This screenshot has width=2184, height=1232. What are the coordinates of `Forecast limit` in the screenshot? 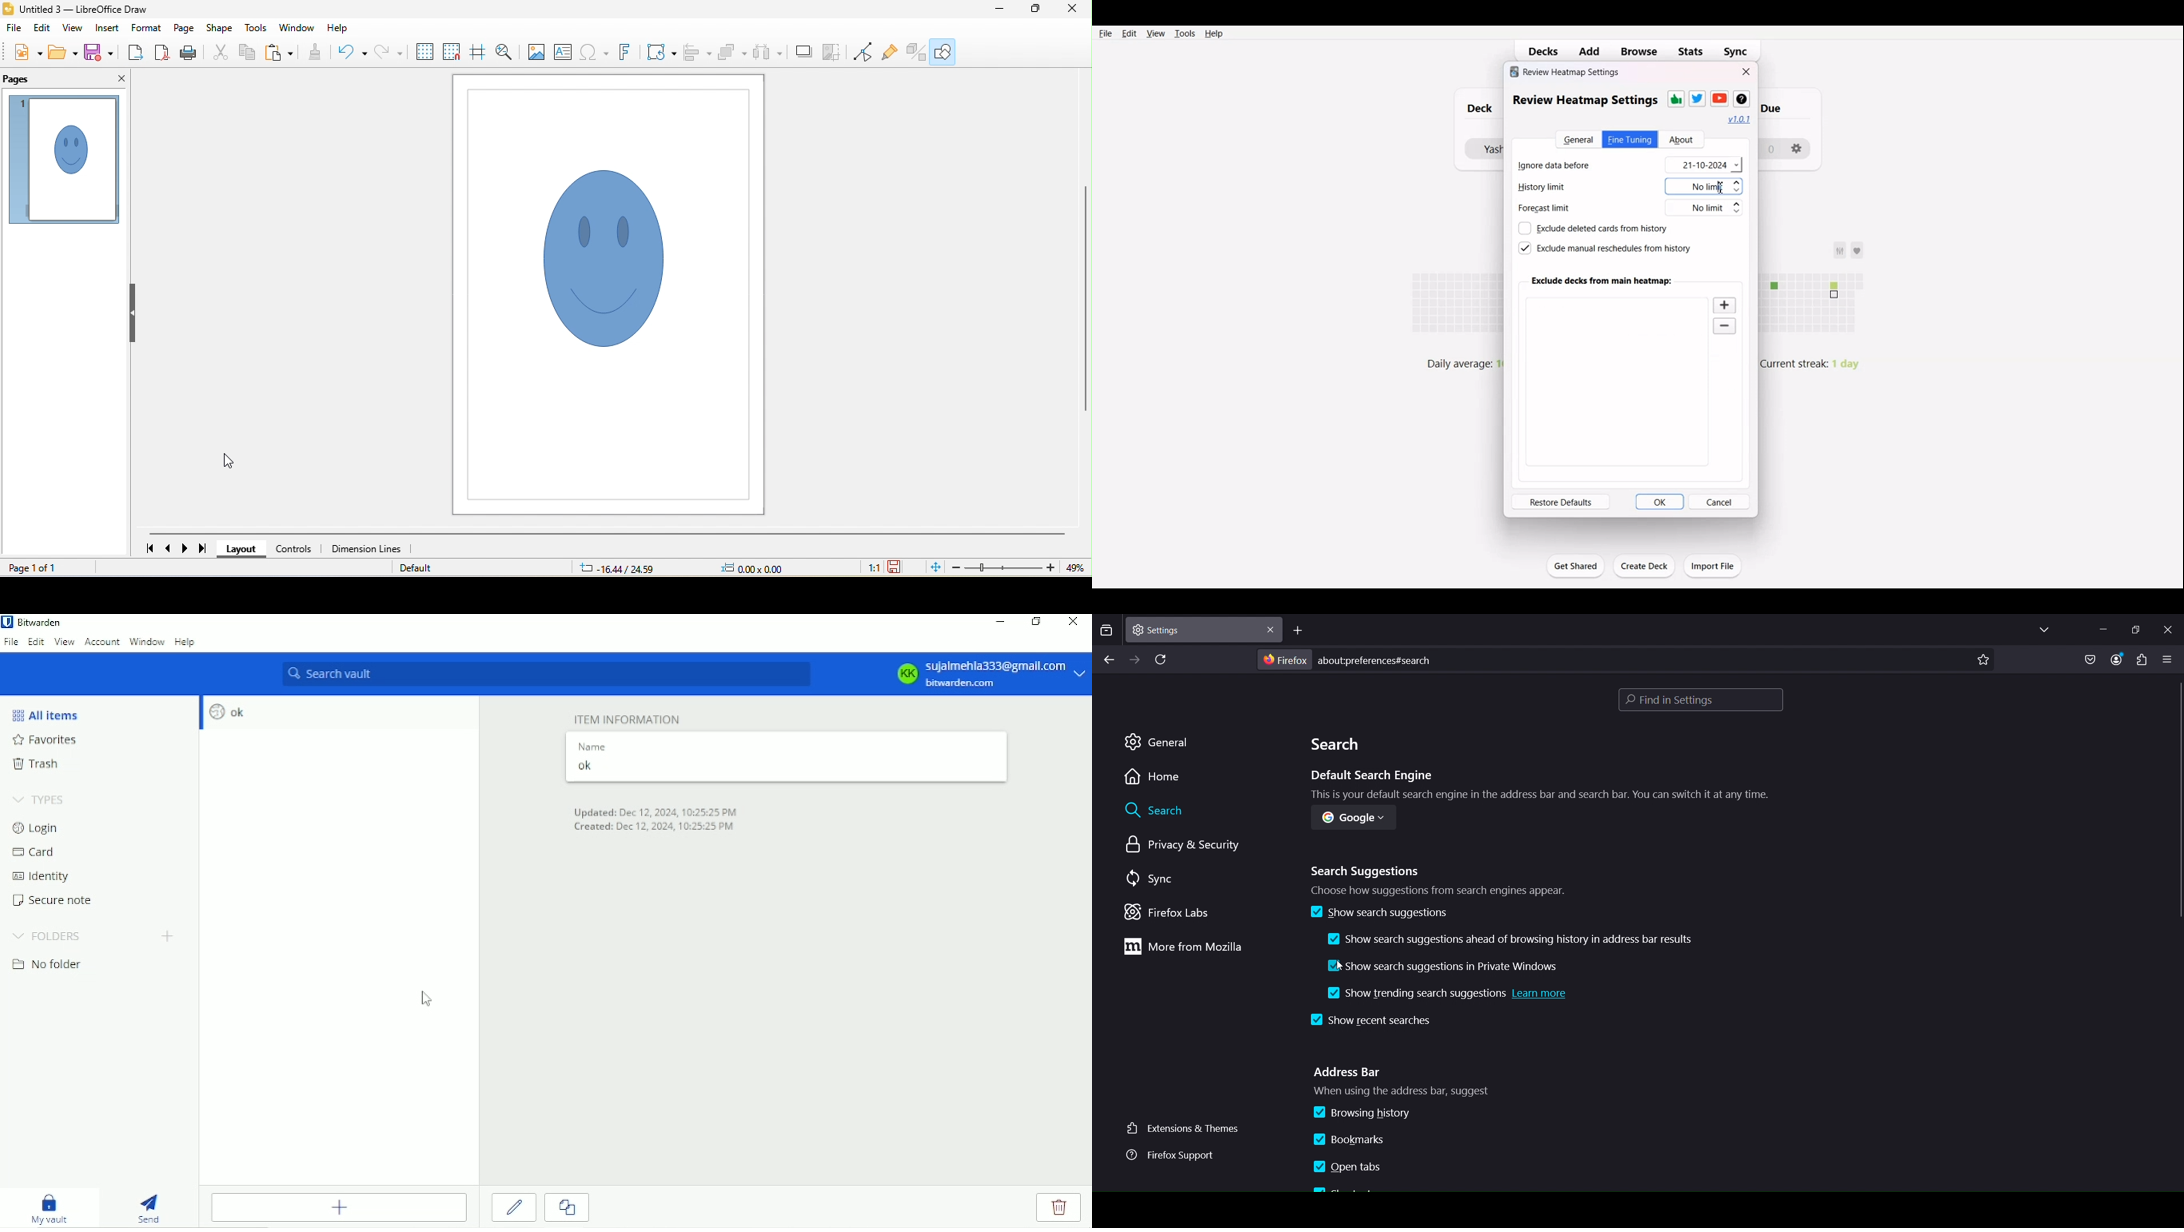 It's located at (1554, 211).